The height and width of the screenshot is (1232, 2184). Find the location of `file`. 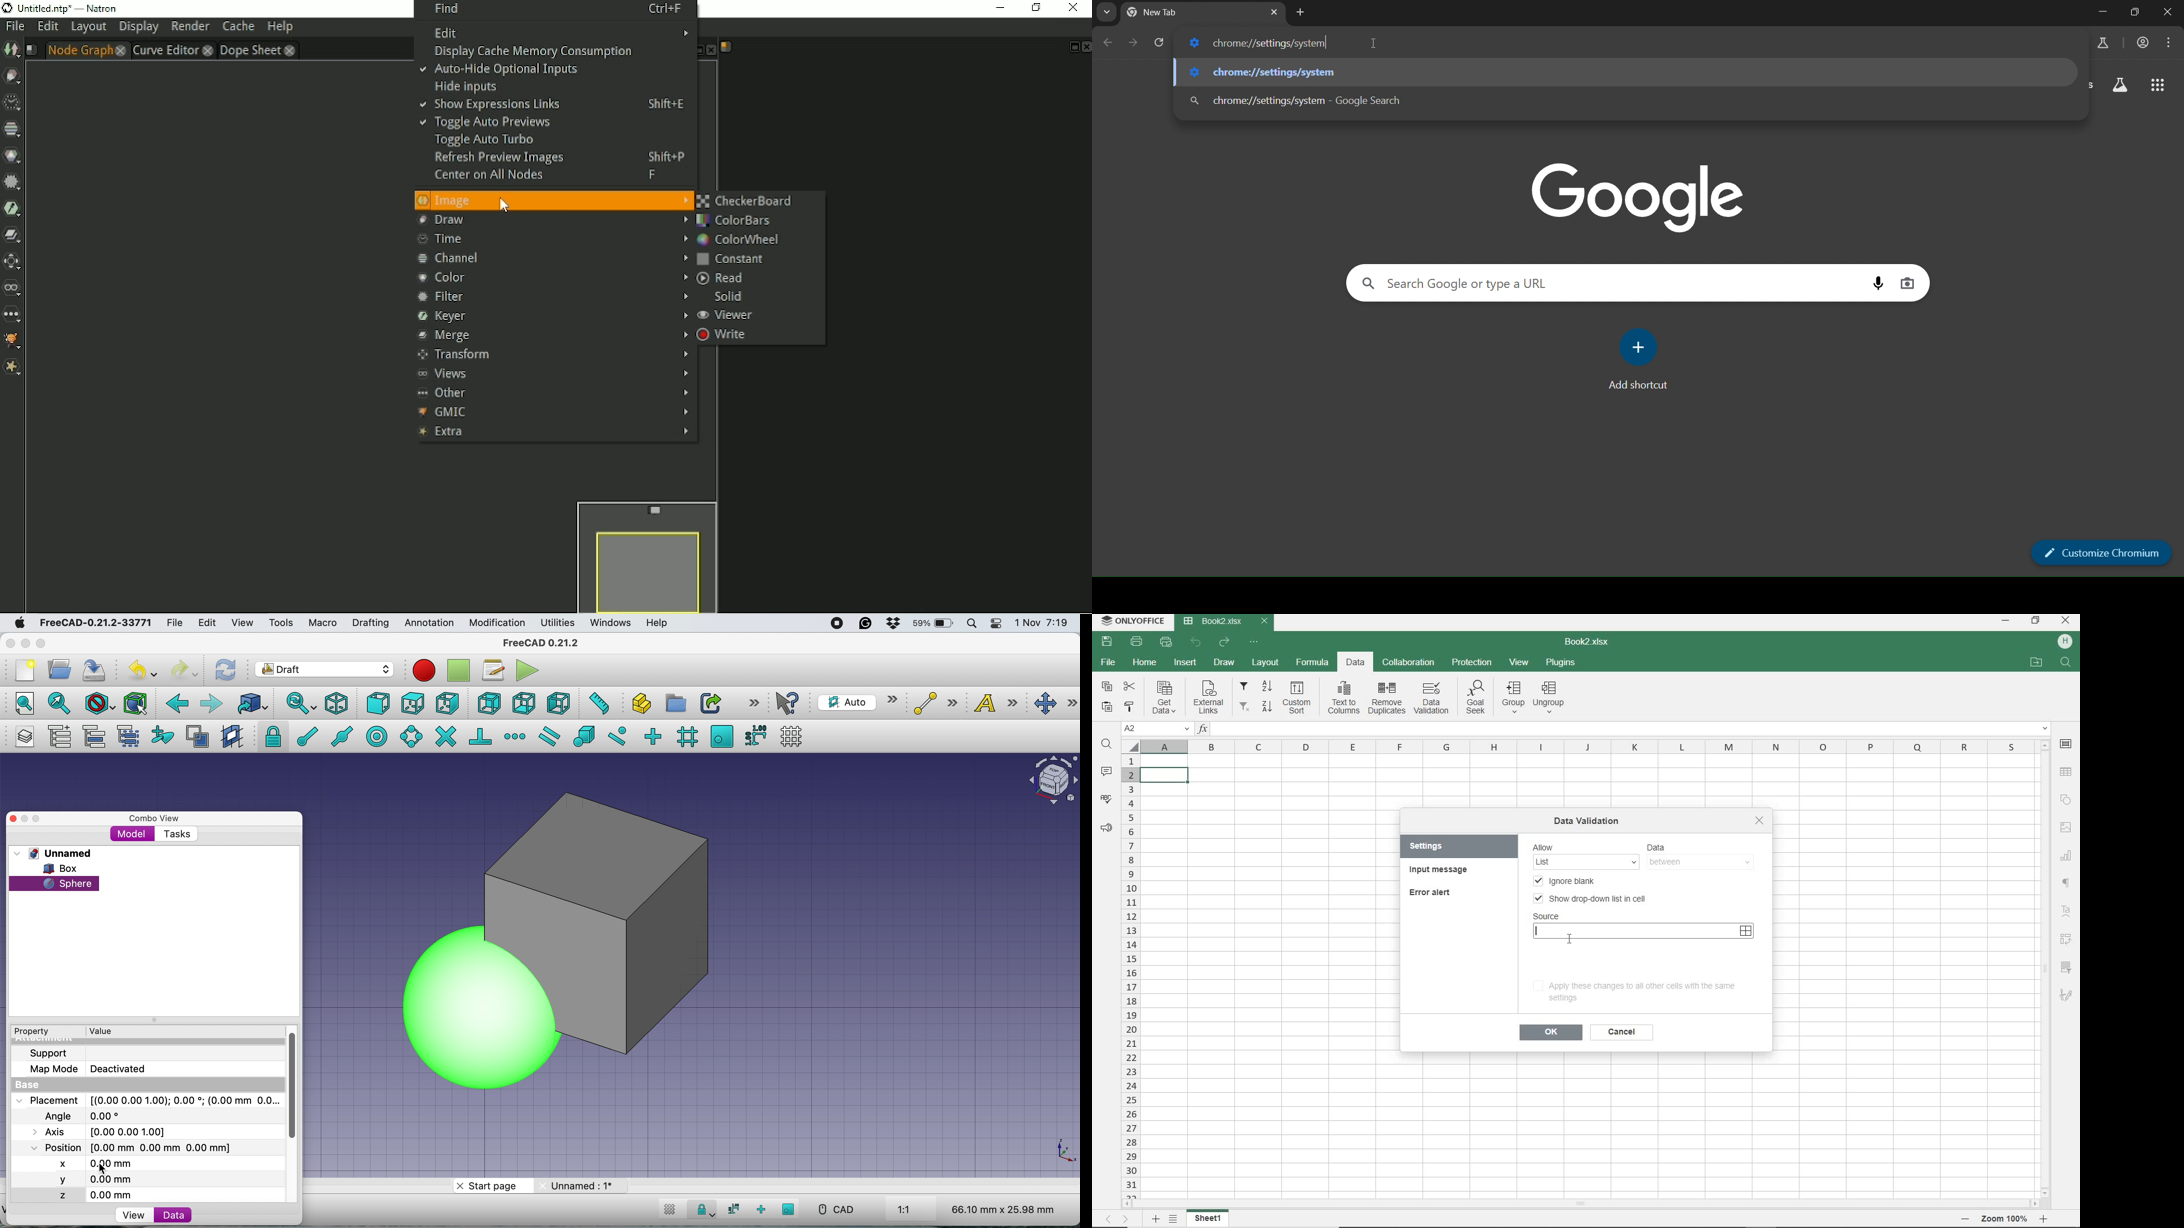

file is located at coordinates (175, 623).